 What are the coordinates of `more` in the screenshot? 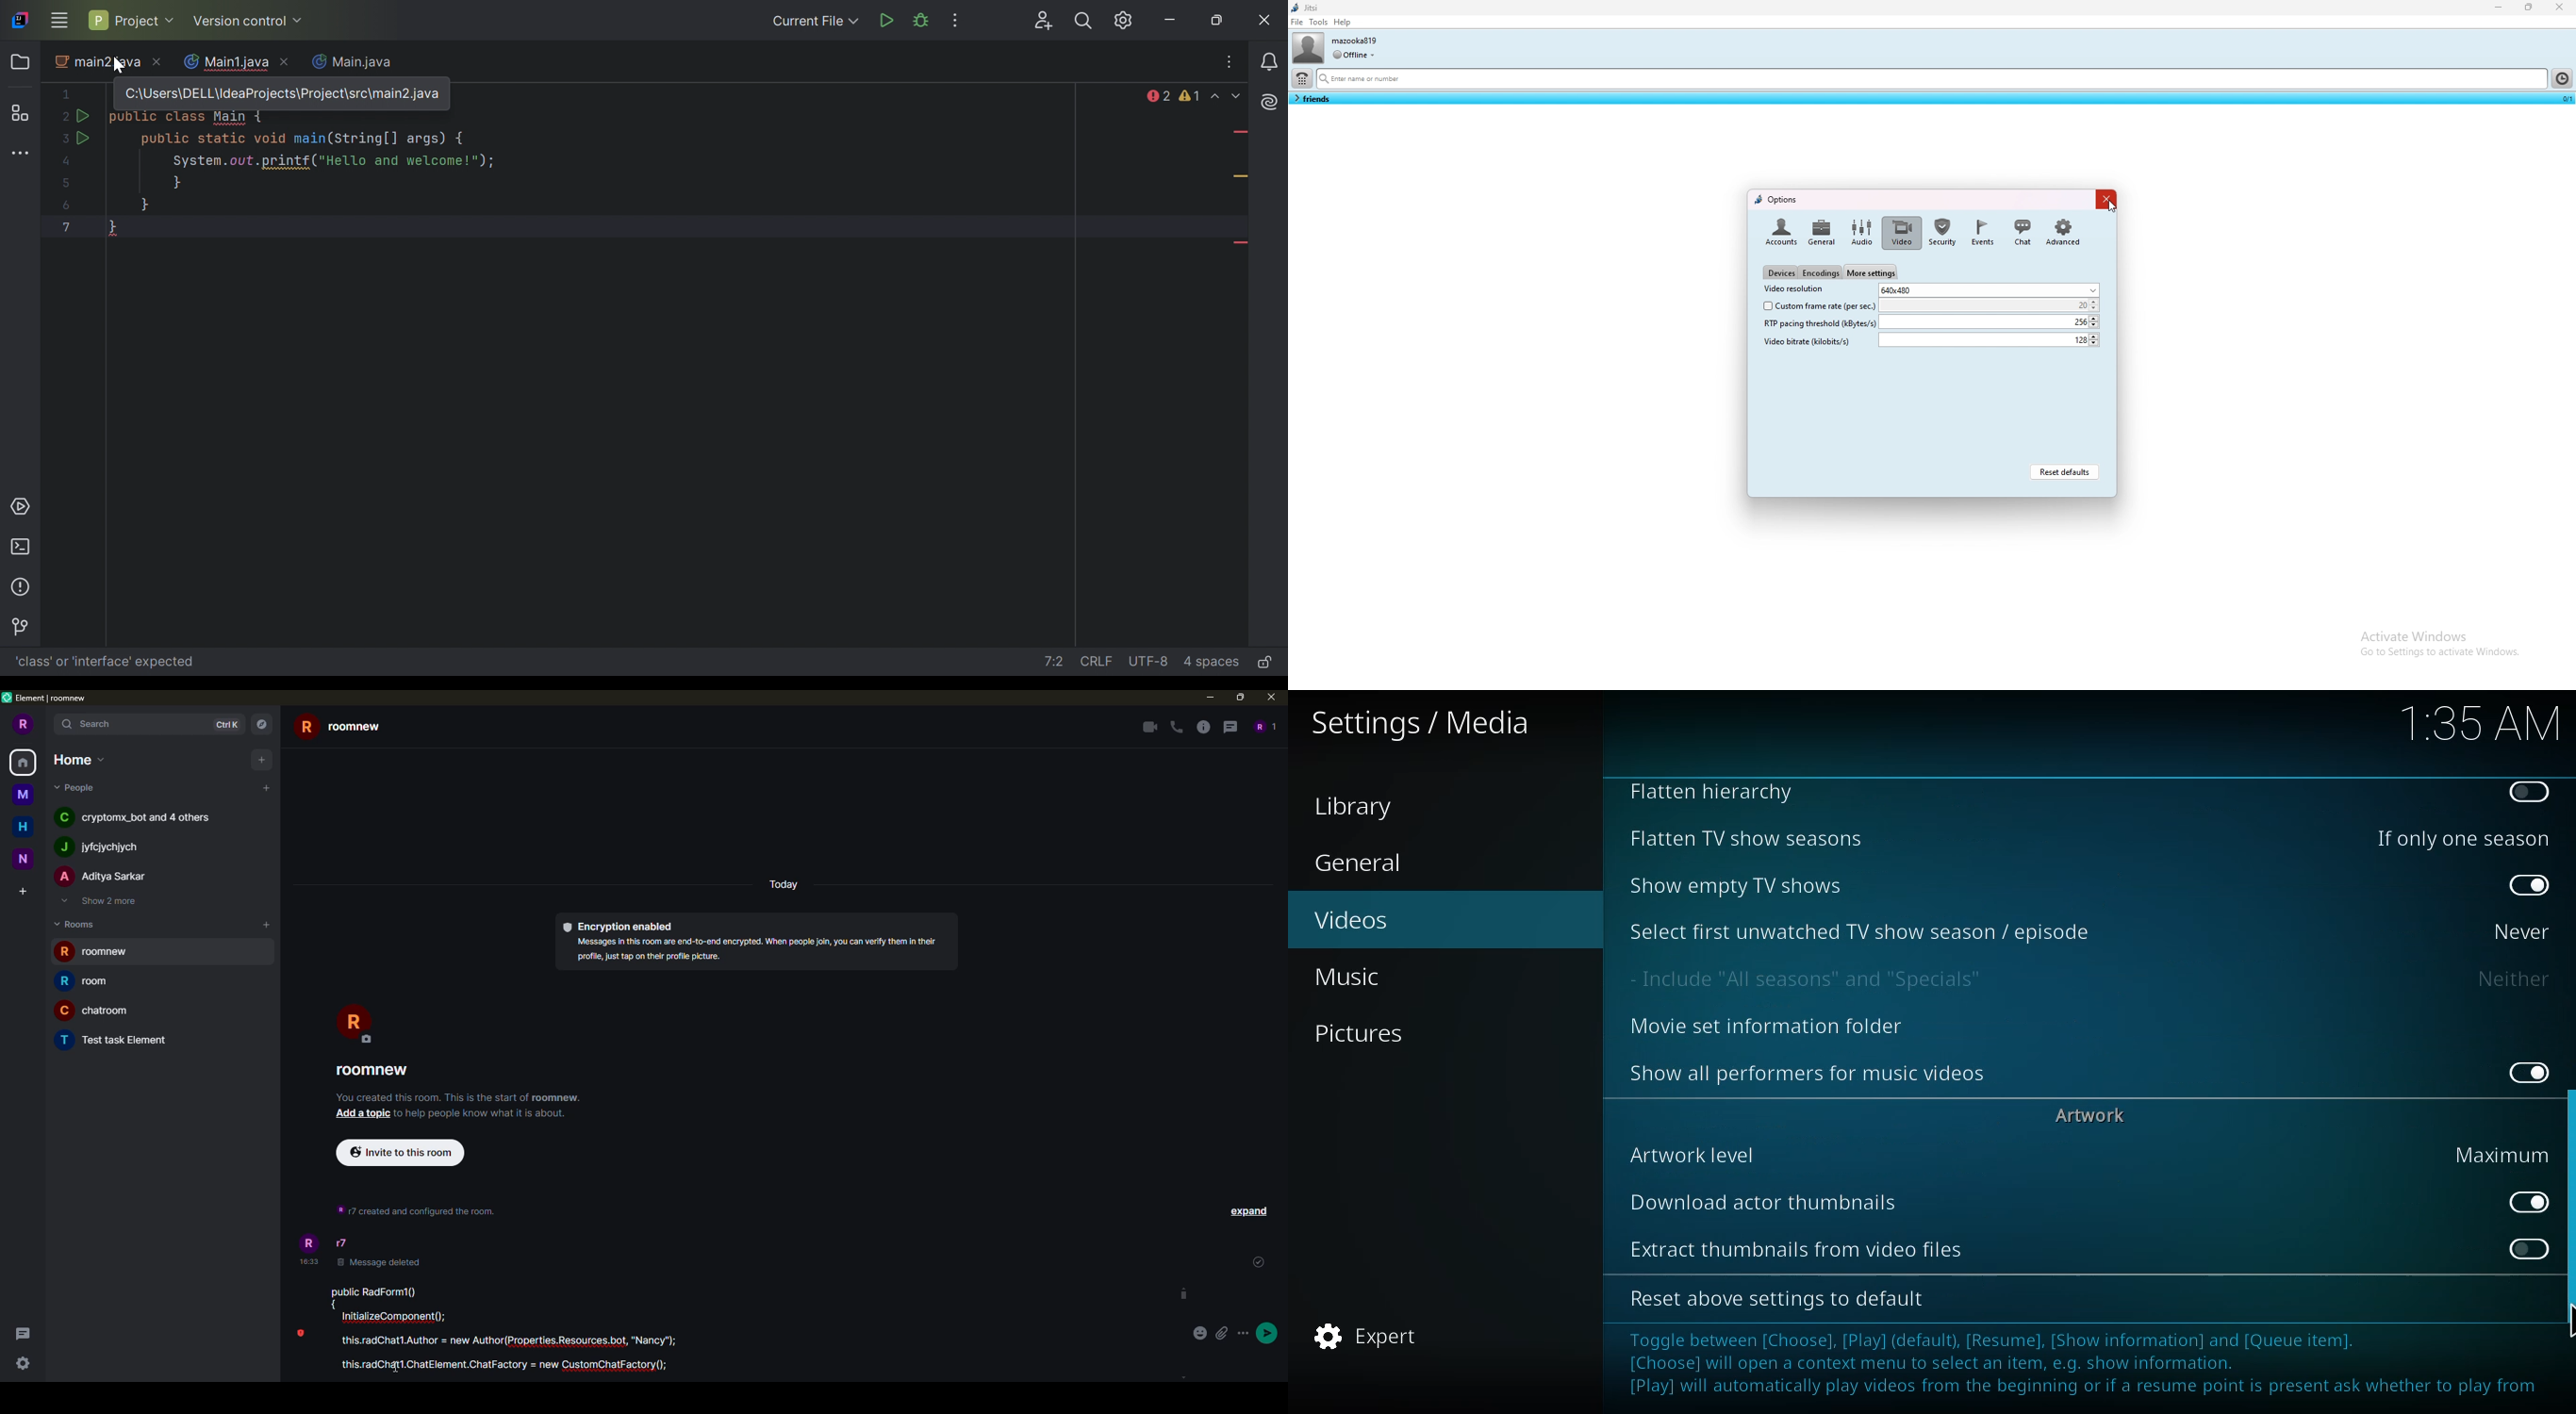 It's located at (1244, 1333).